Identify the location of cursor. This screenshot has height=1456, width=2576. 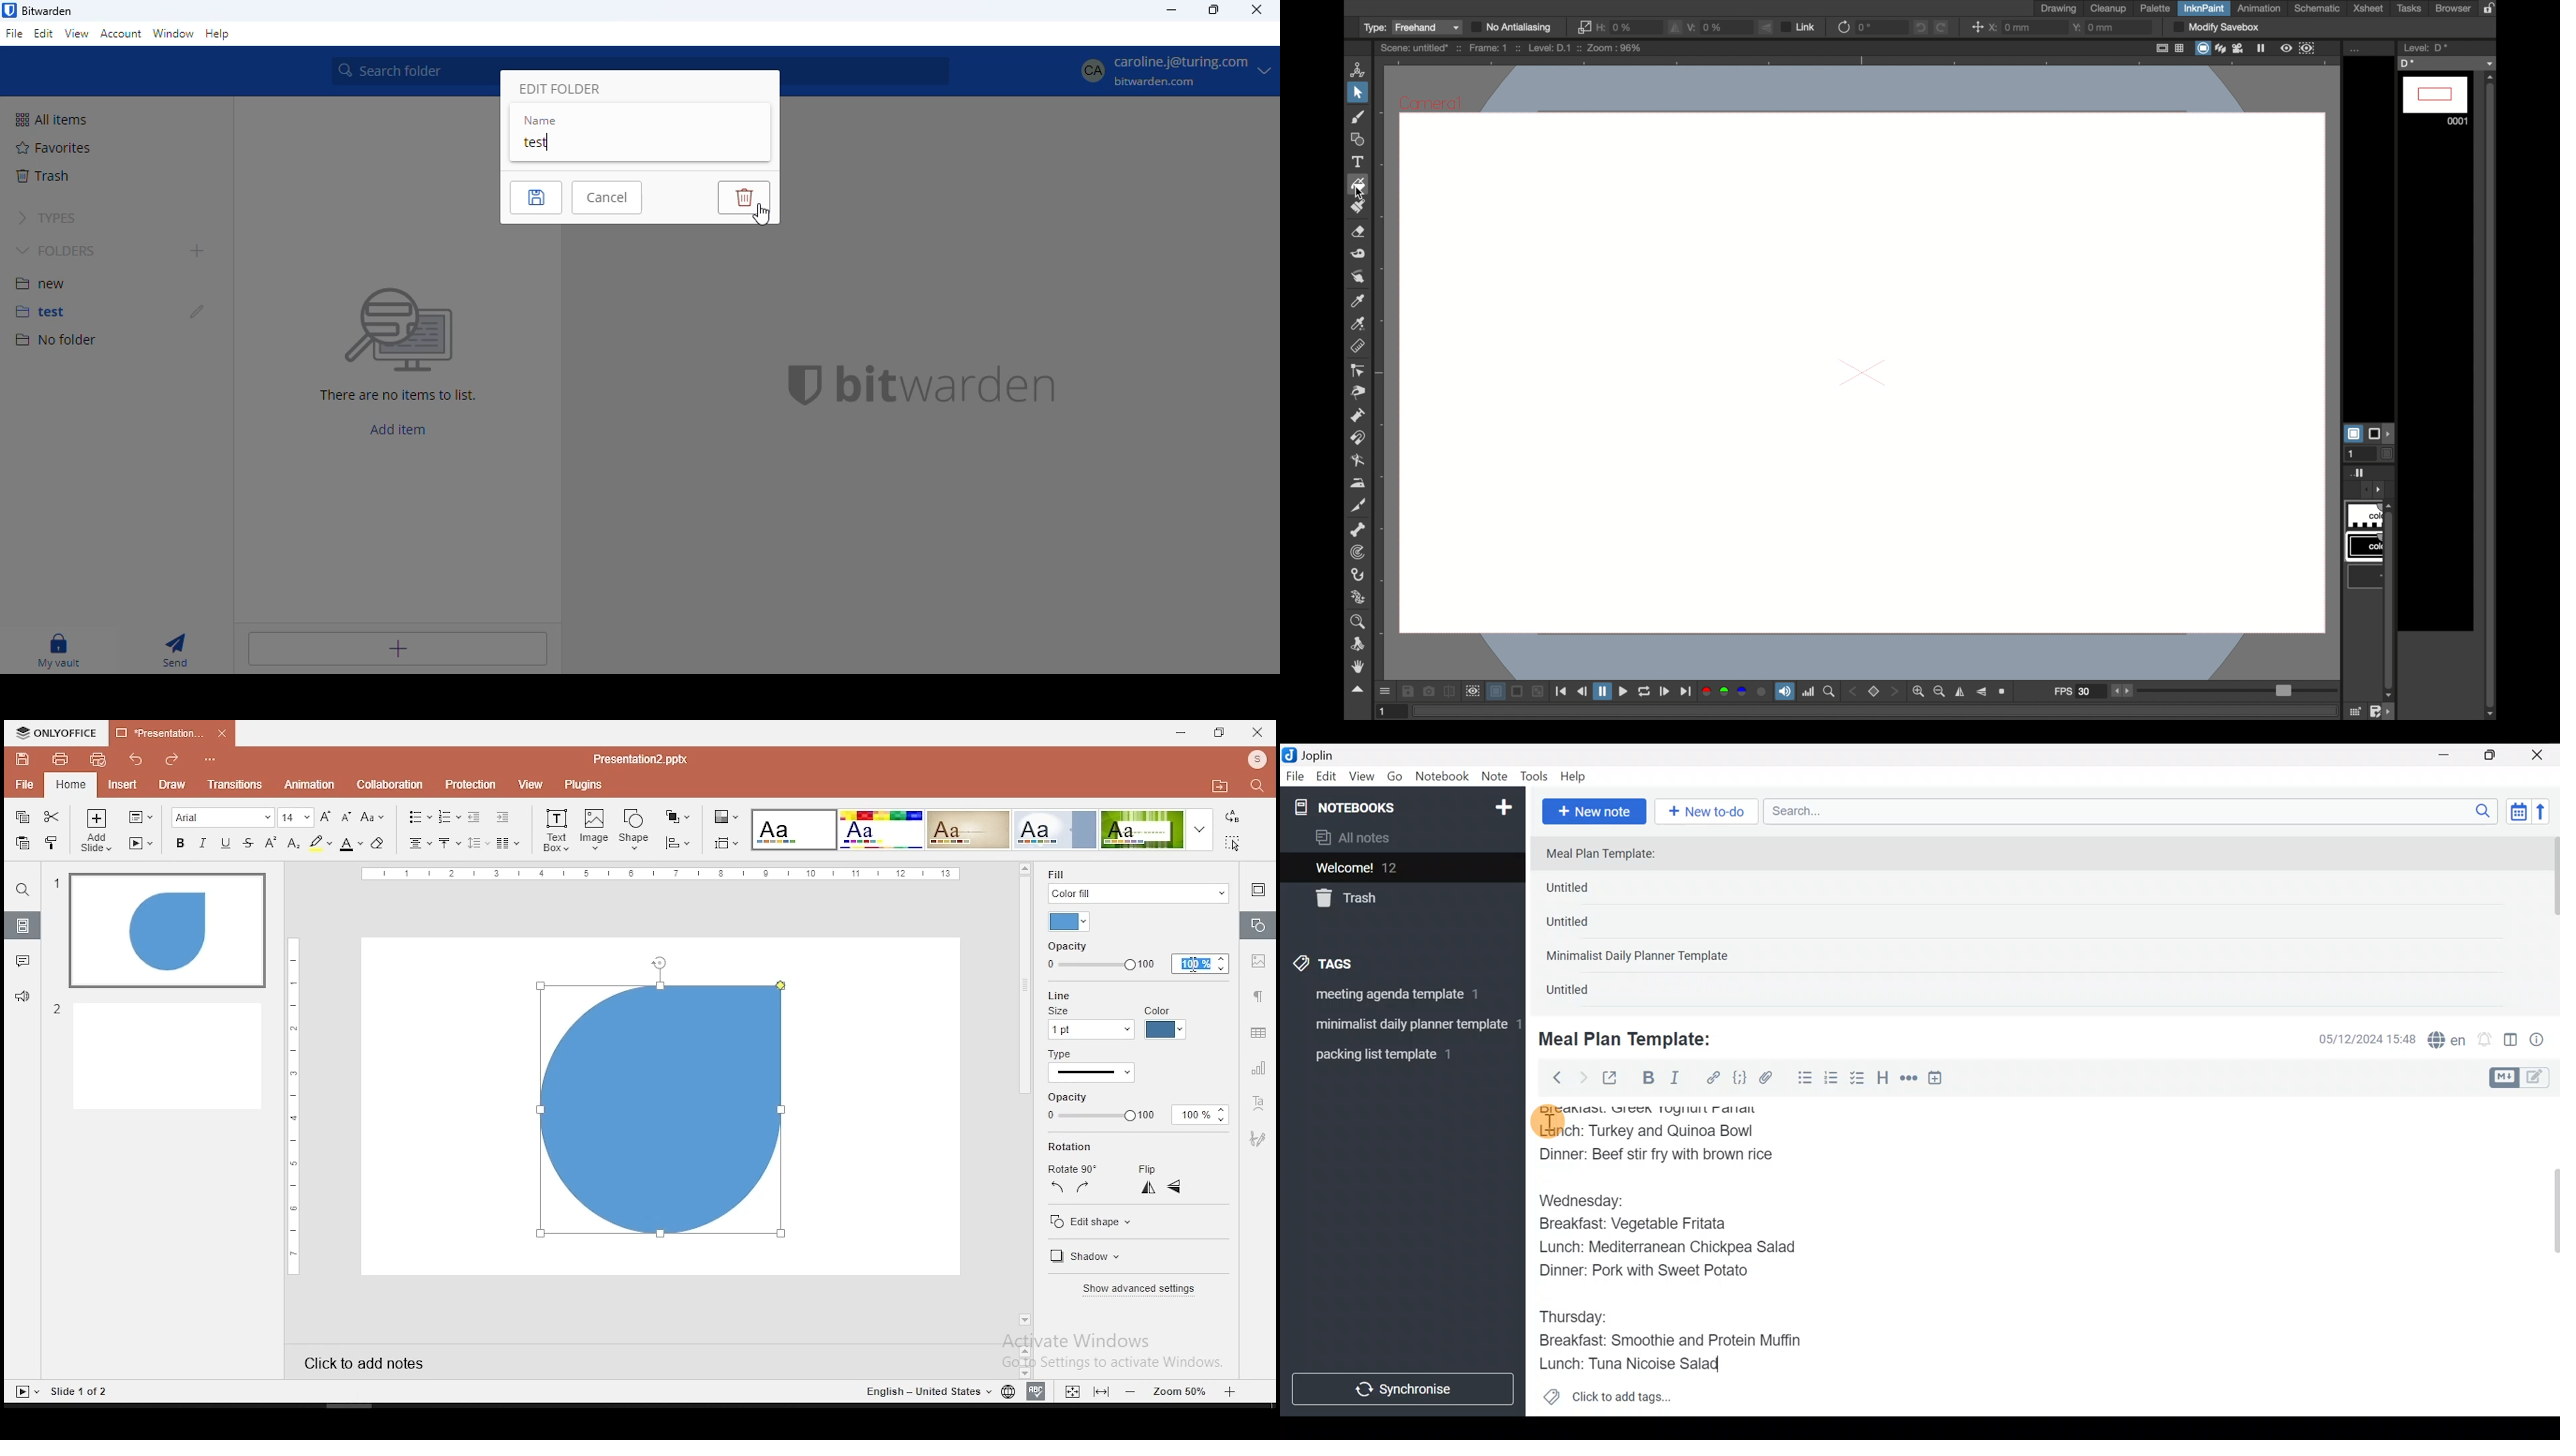
(1361, 195).